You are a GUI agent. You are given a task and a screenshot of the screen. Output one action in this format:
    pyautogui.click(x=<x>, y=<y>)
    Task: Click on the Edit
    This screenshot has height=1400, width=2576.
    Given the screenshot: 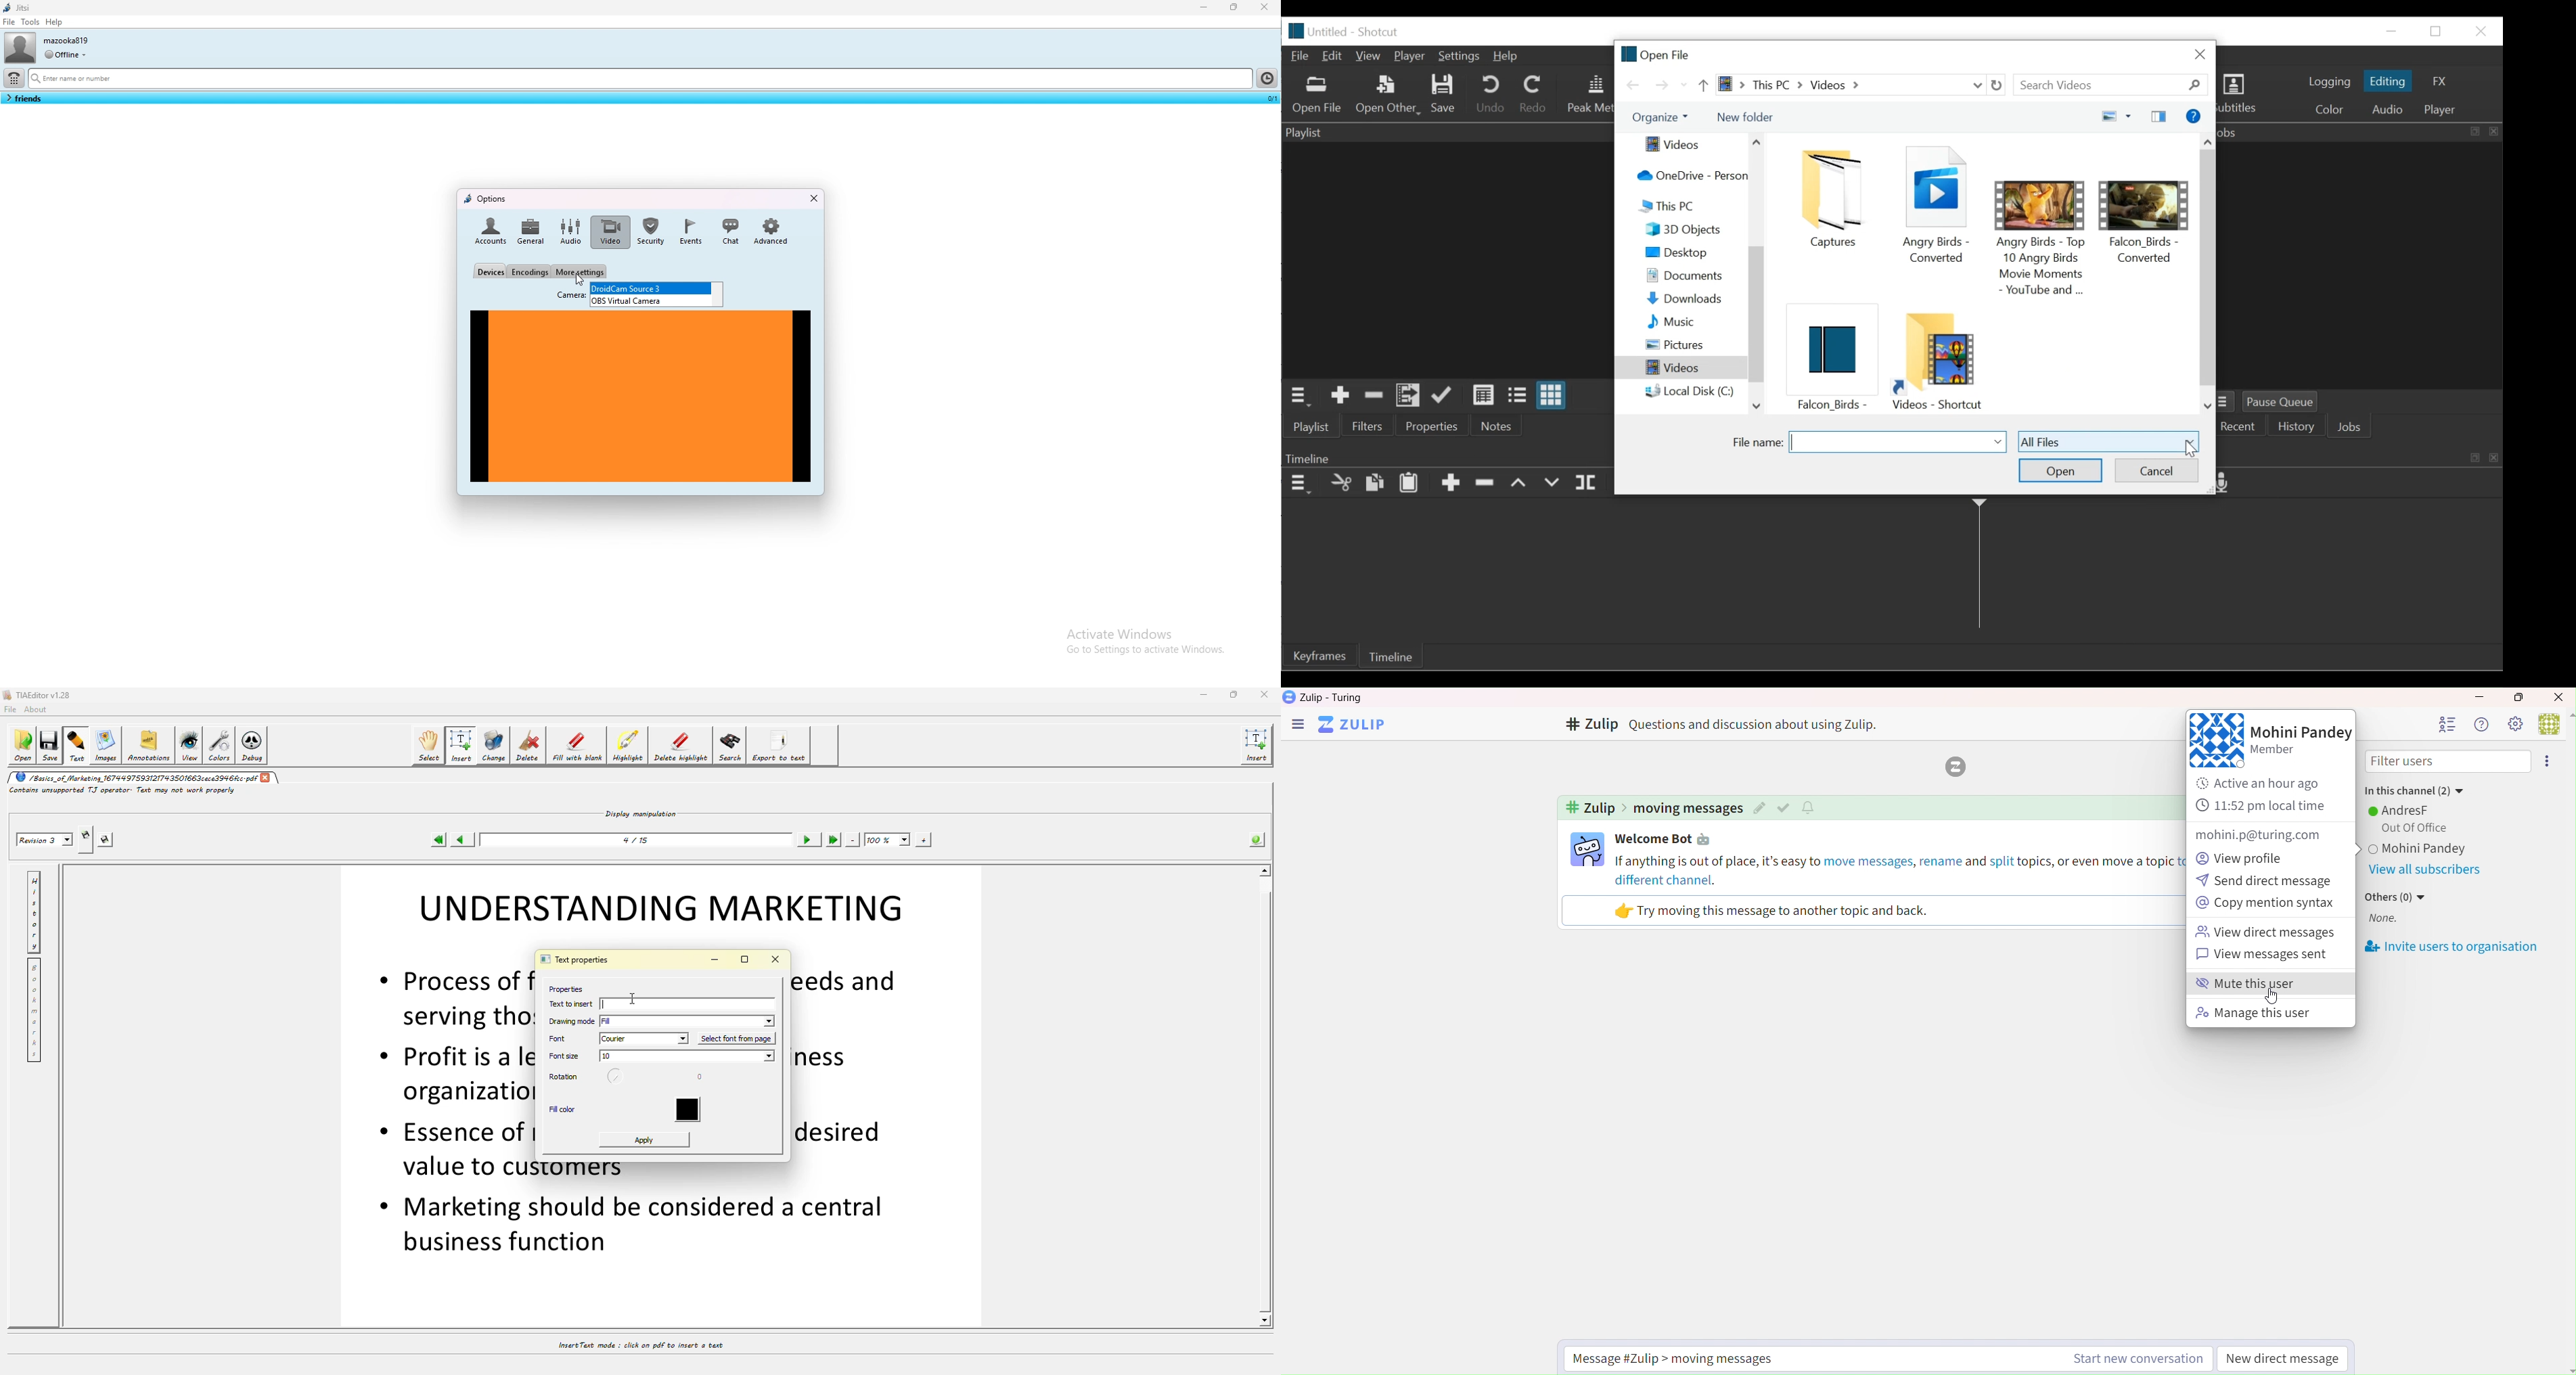 What is the action you would take?
    pyautogui.click(x=1335, y=56)
    